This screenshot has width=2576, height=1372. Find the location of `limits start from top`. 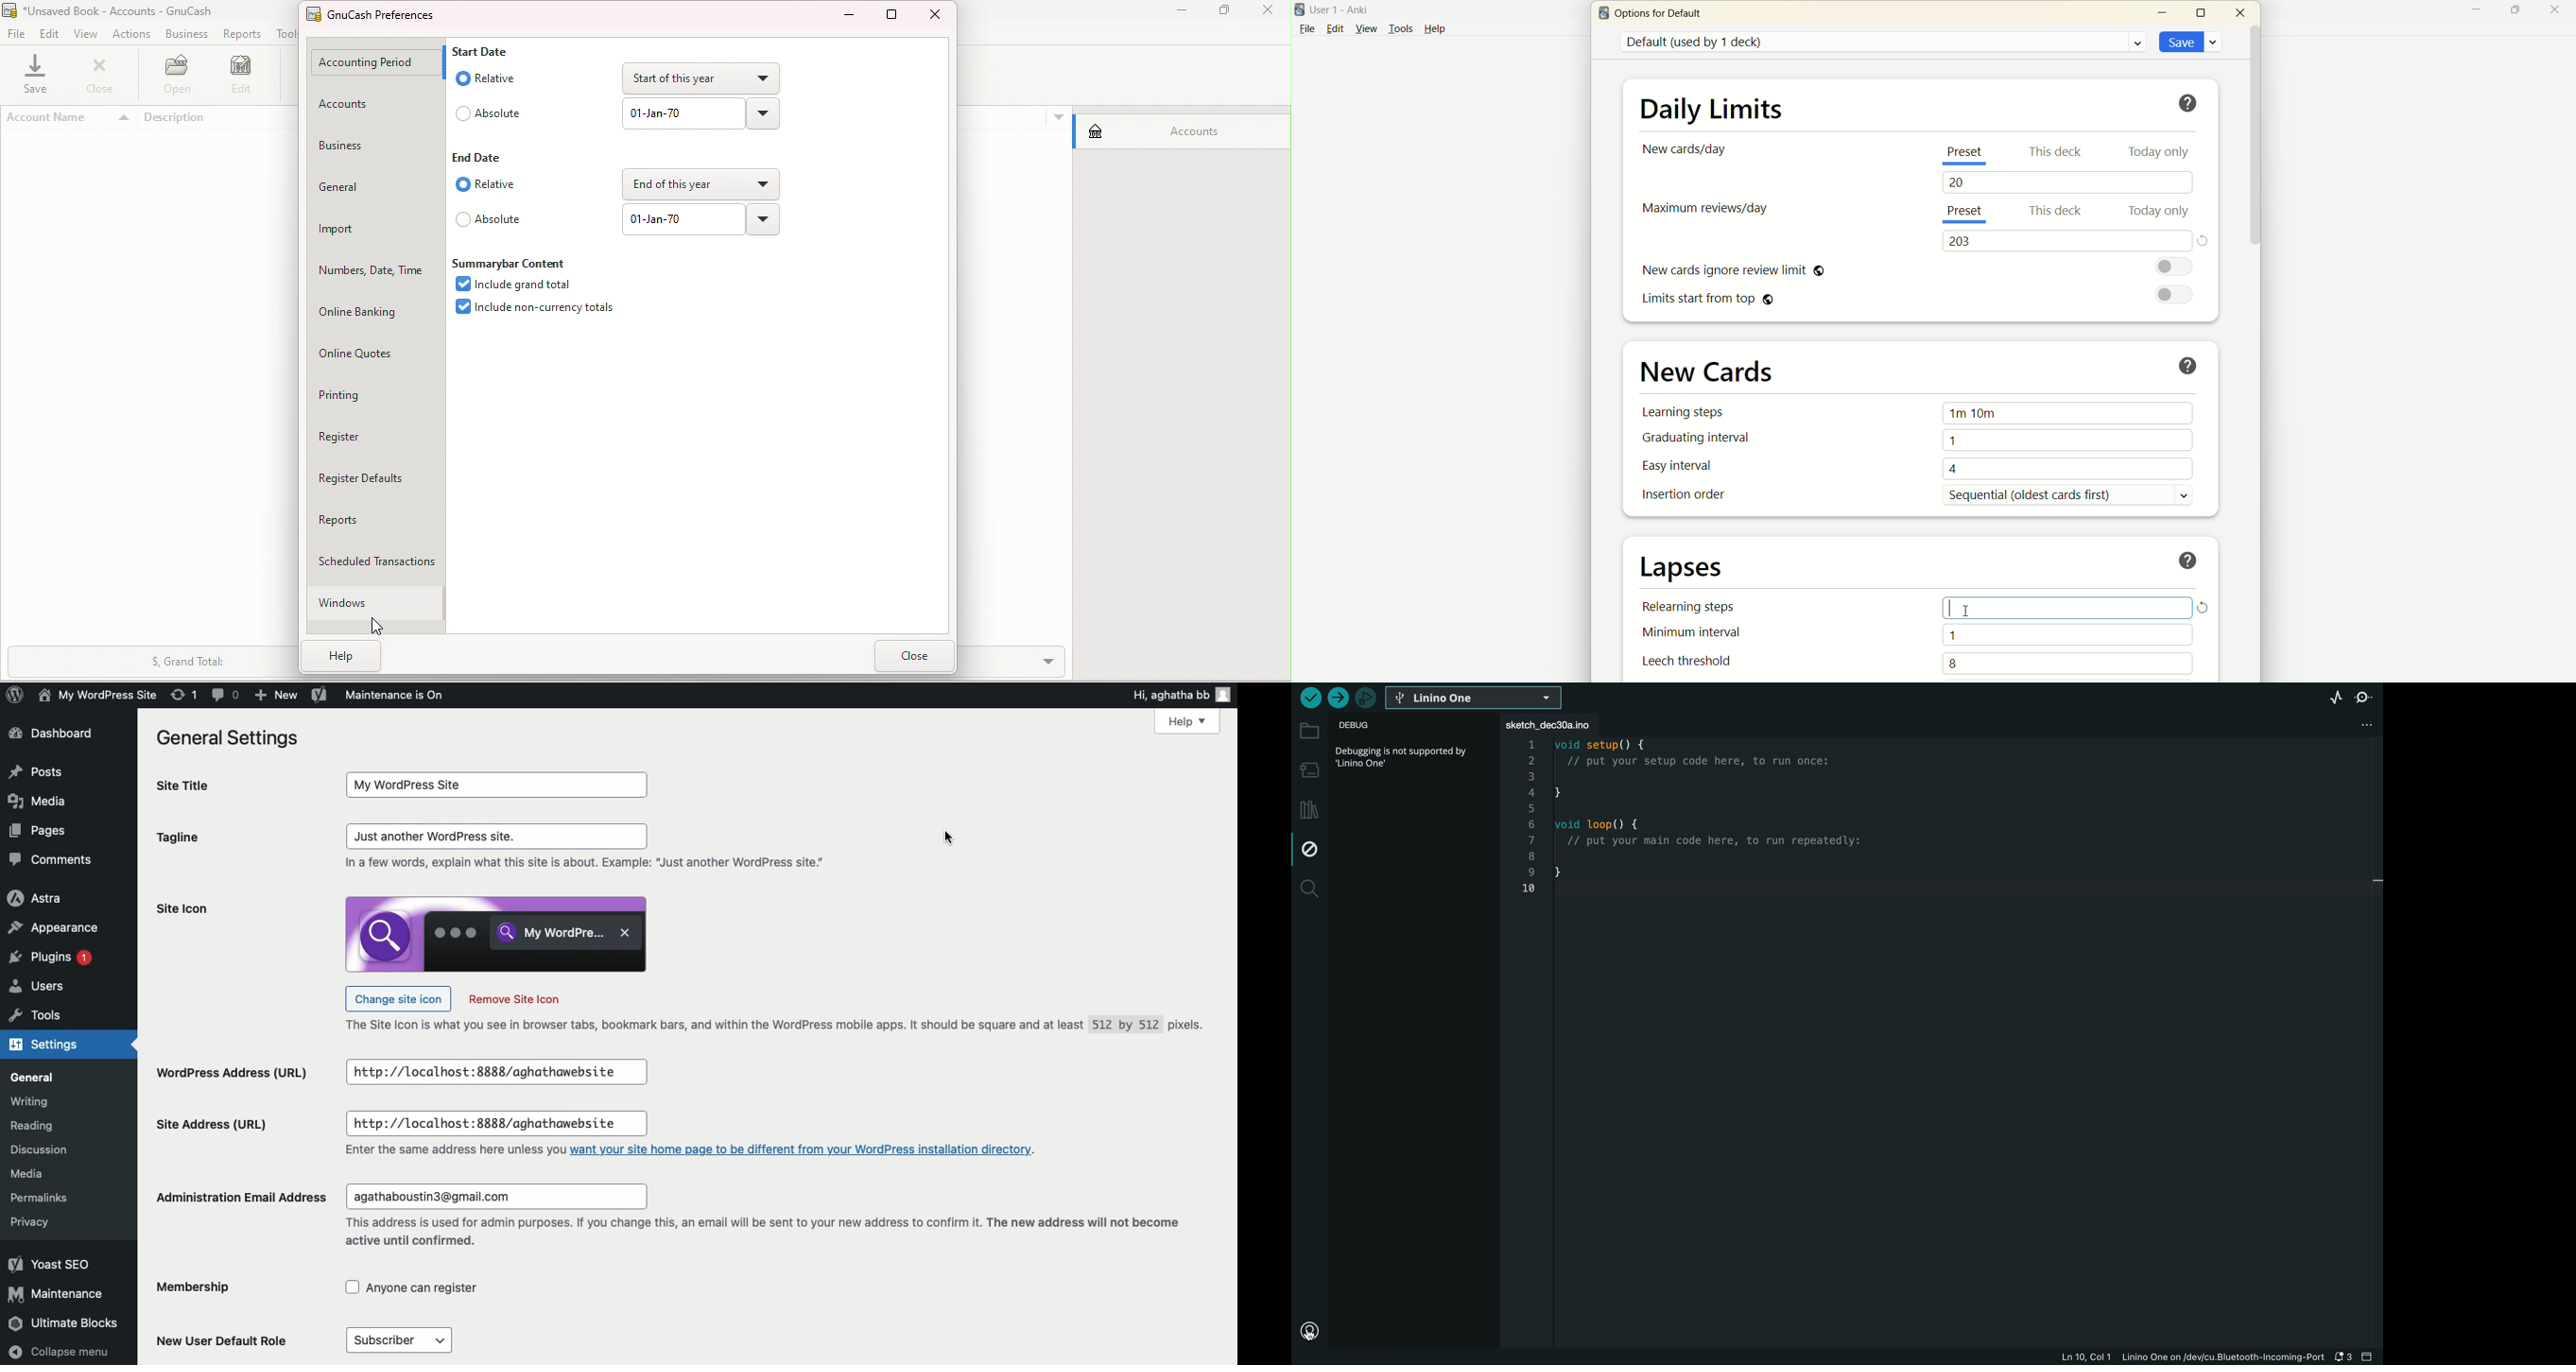

limits start from top is located at coordinates (1710, 301).